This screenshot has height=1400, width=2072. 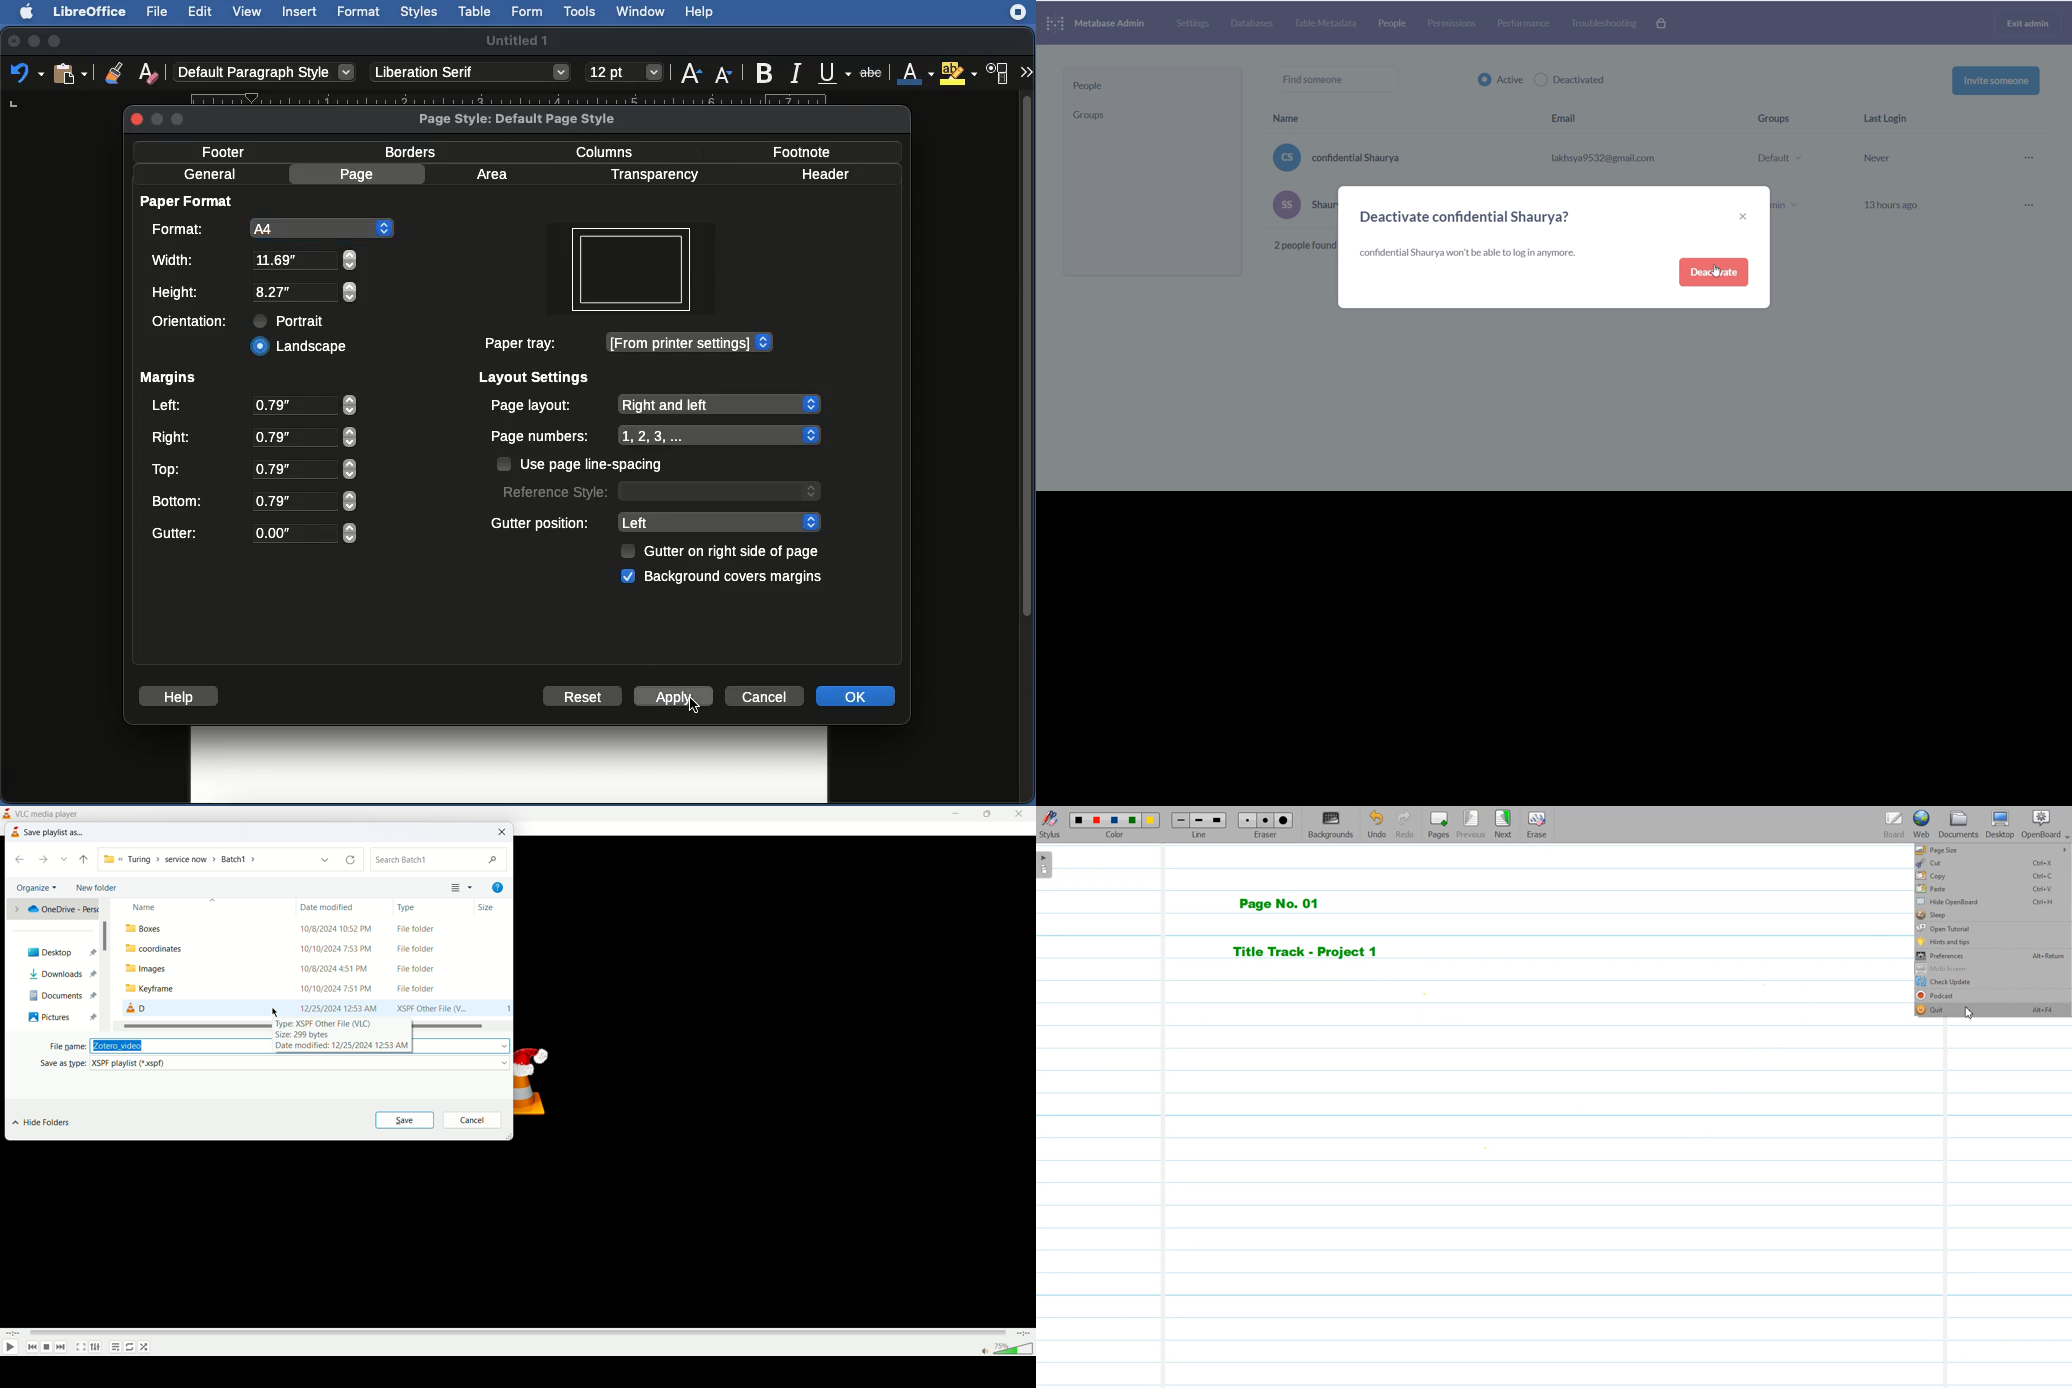 What do you see at coordinates (54, 908) in the screenshot?
I see `onedrive` at bounding box center [54, 908].